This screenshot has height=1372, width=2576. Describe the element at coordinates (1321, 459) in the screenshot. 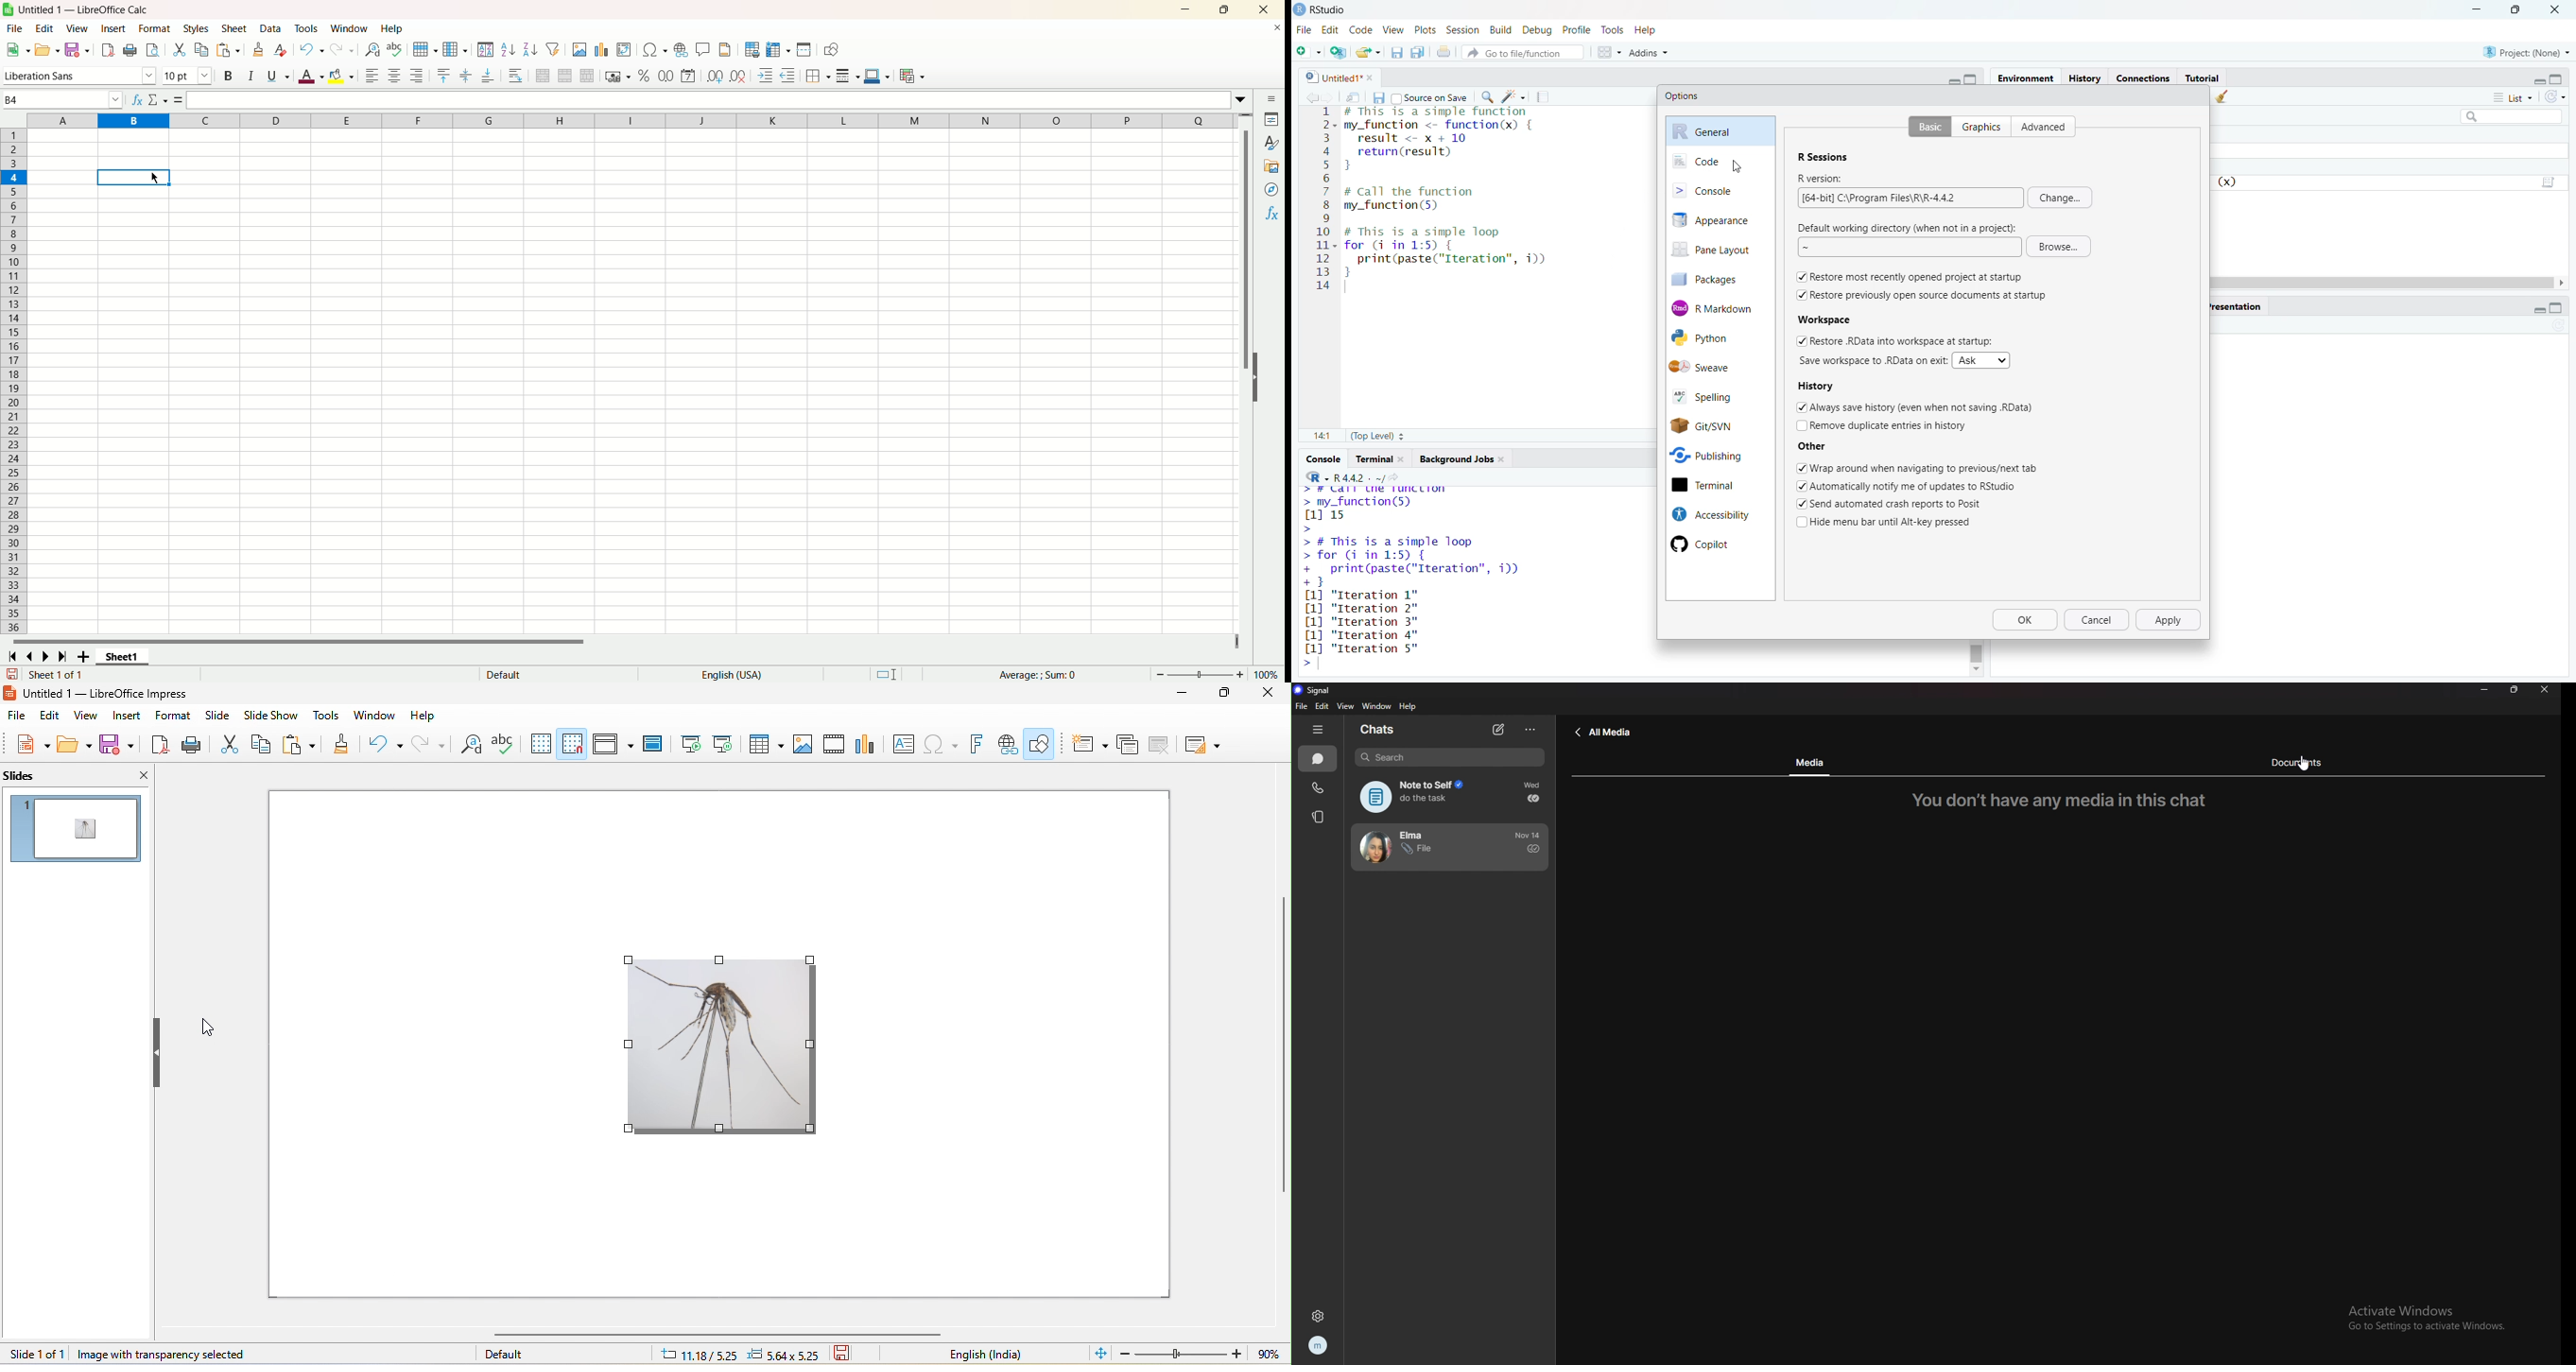

I see `console` at that location.